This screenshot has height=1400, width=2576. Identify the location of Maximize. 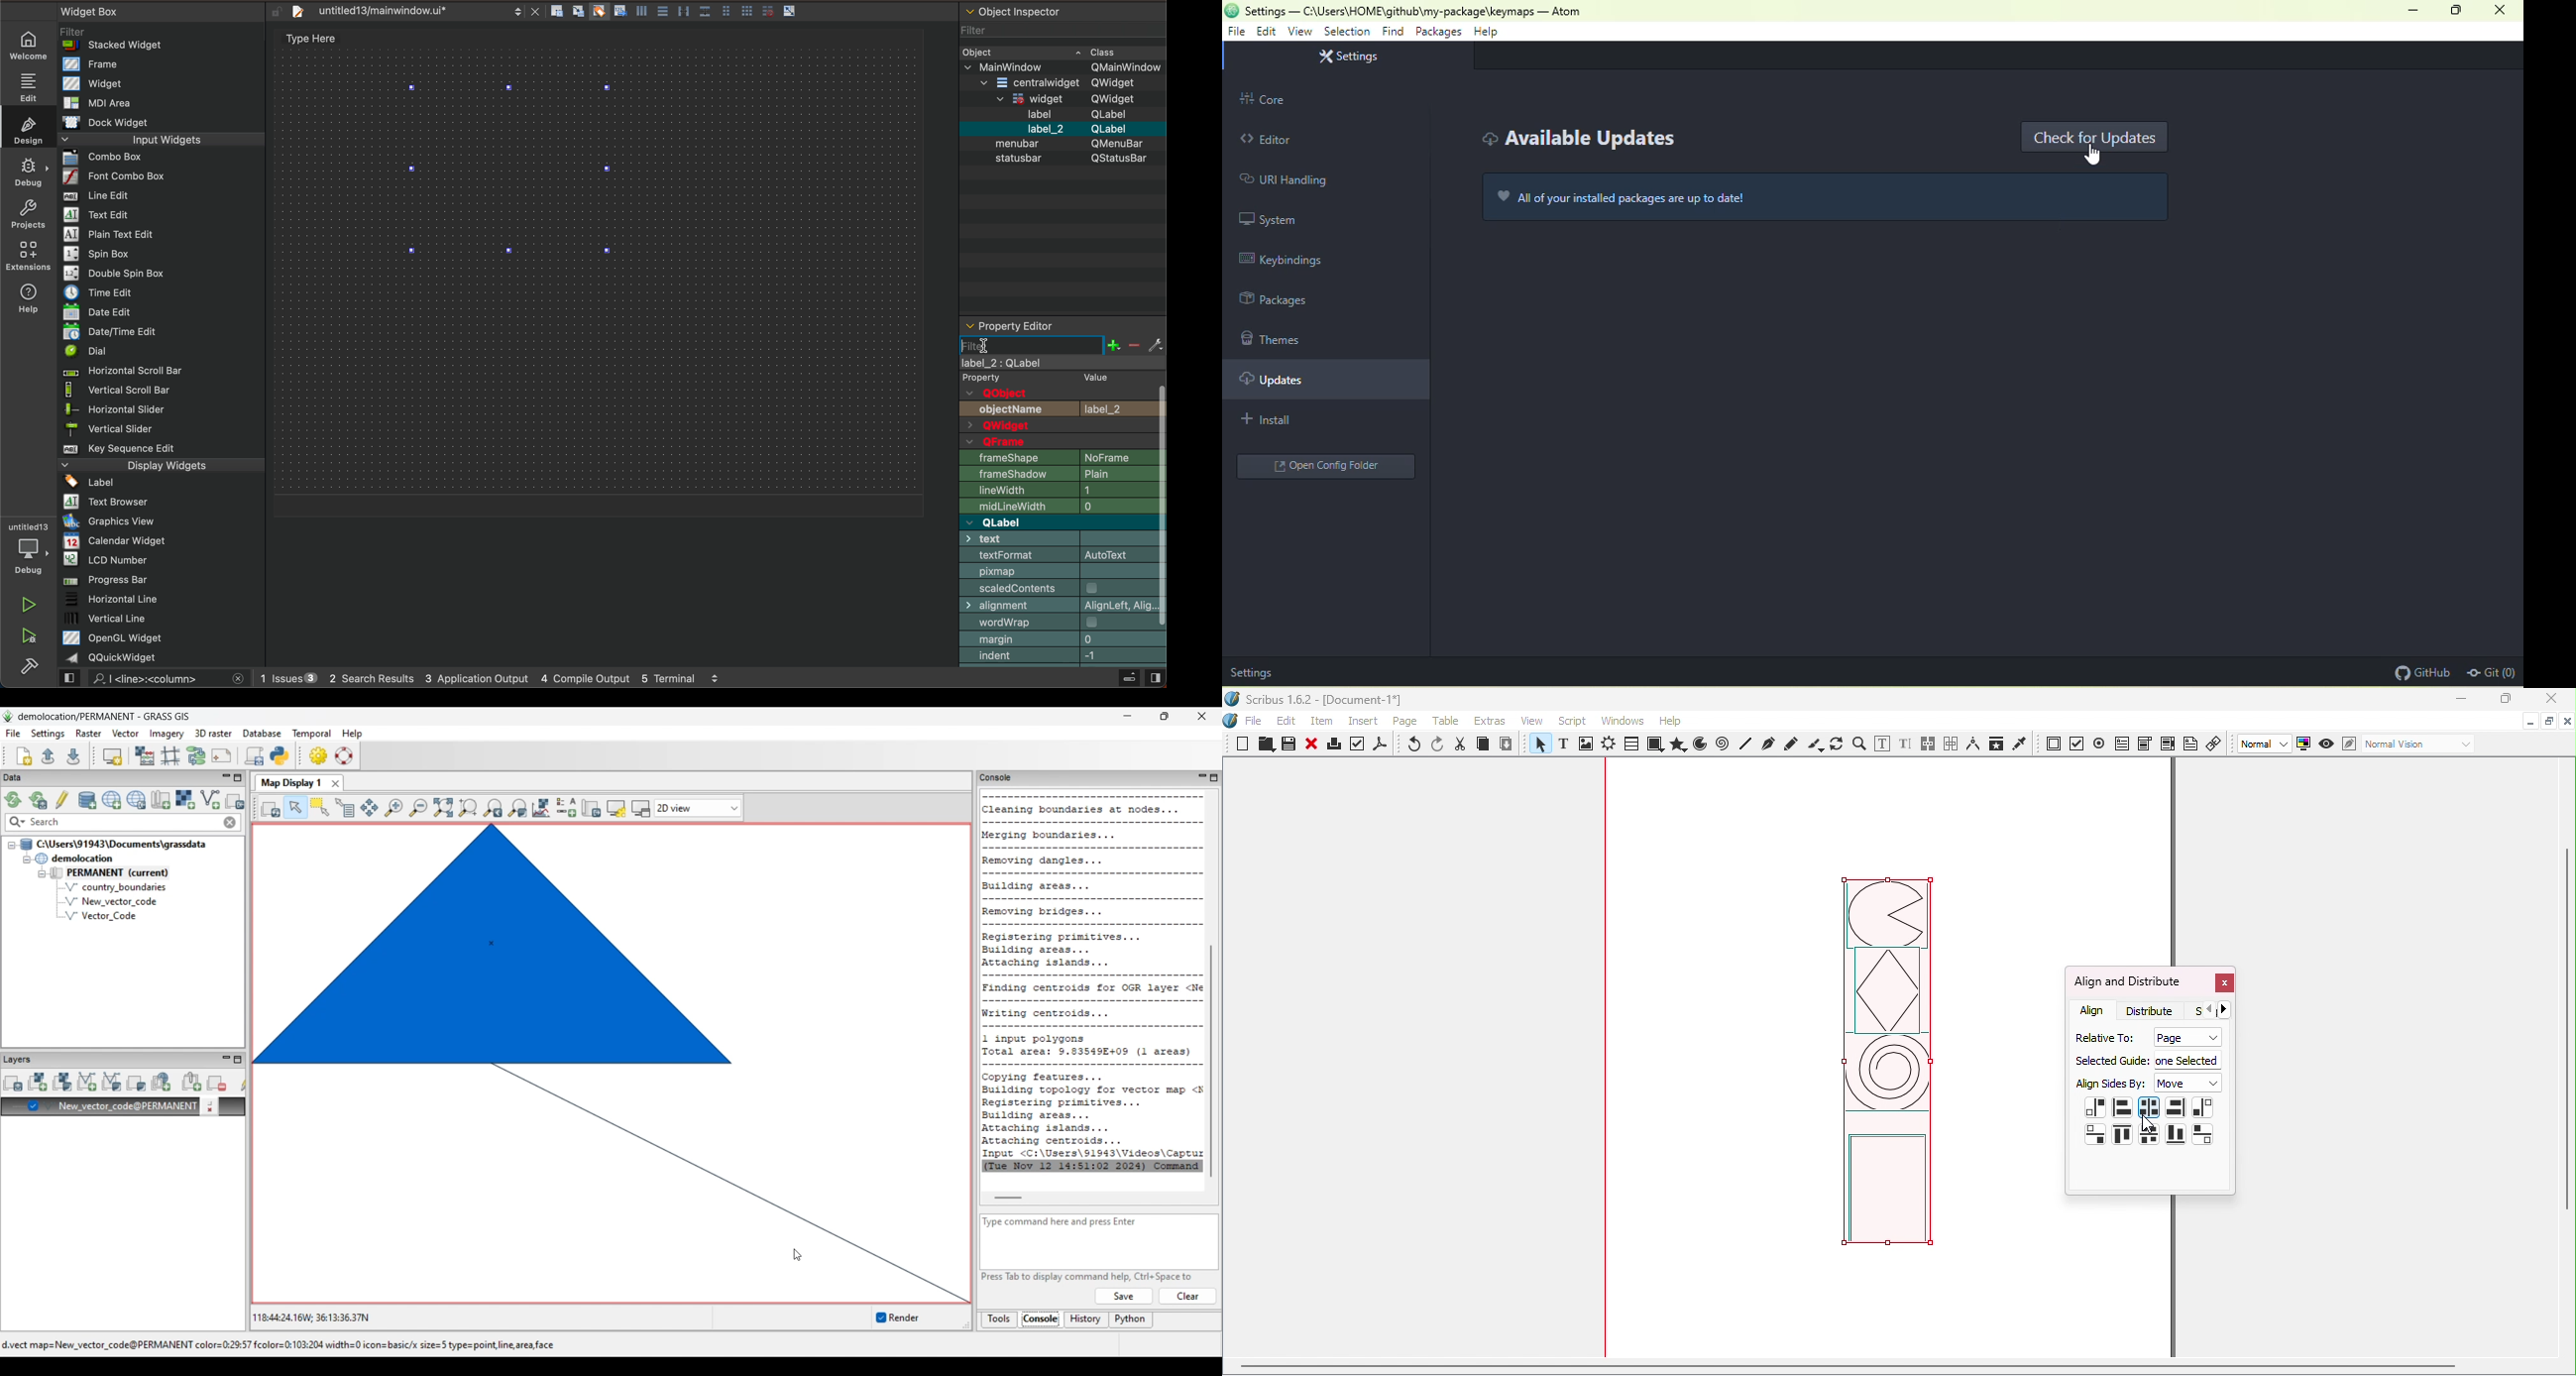
(2548, 720).